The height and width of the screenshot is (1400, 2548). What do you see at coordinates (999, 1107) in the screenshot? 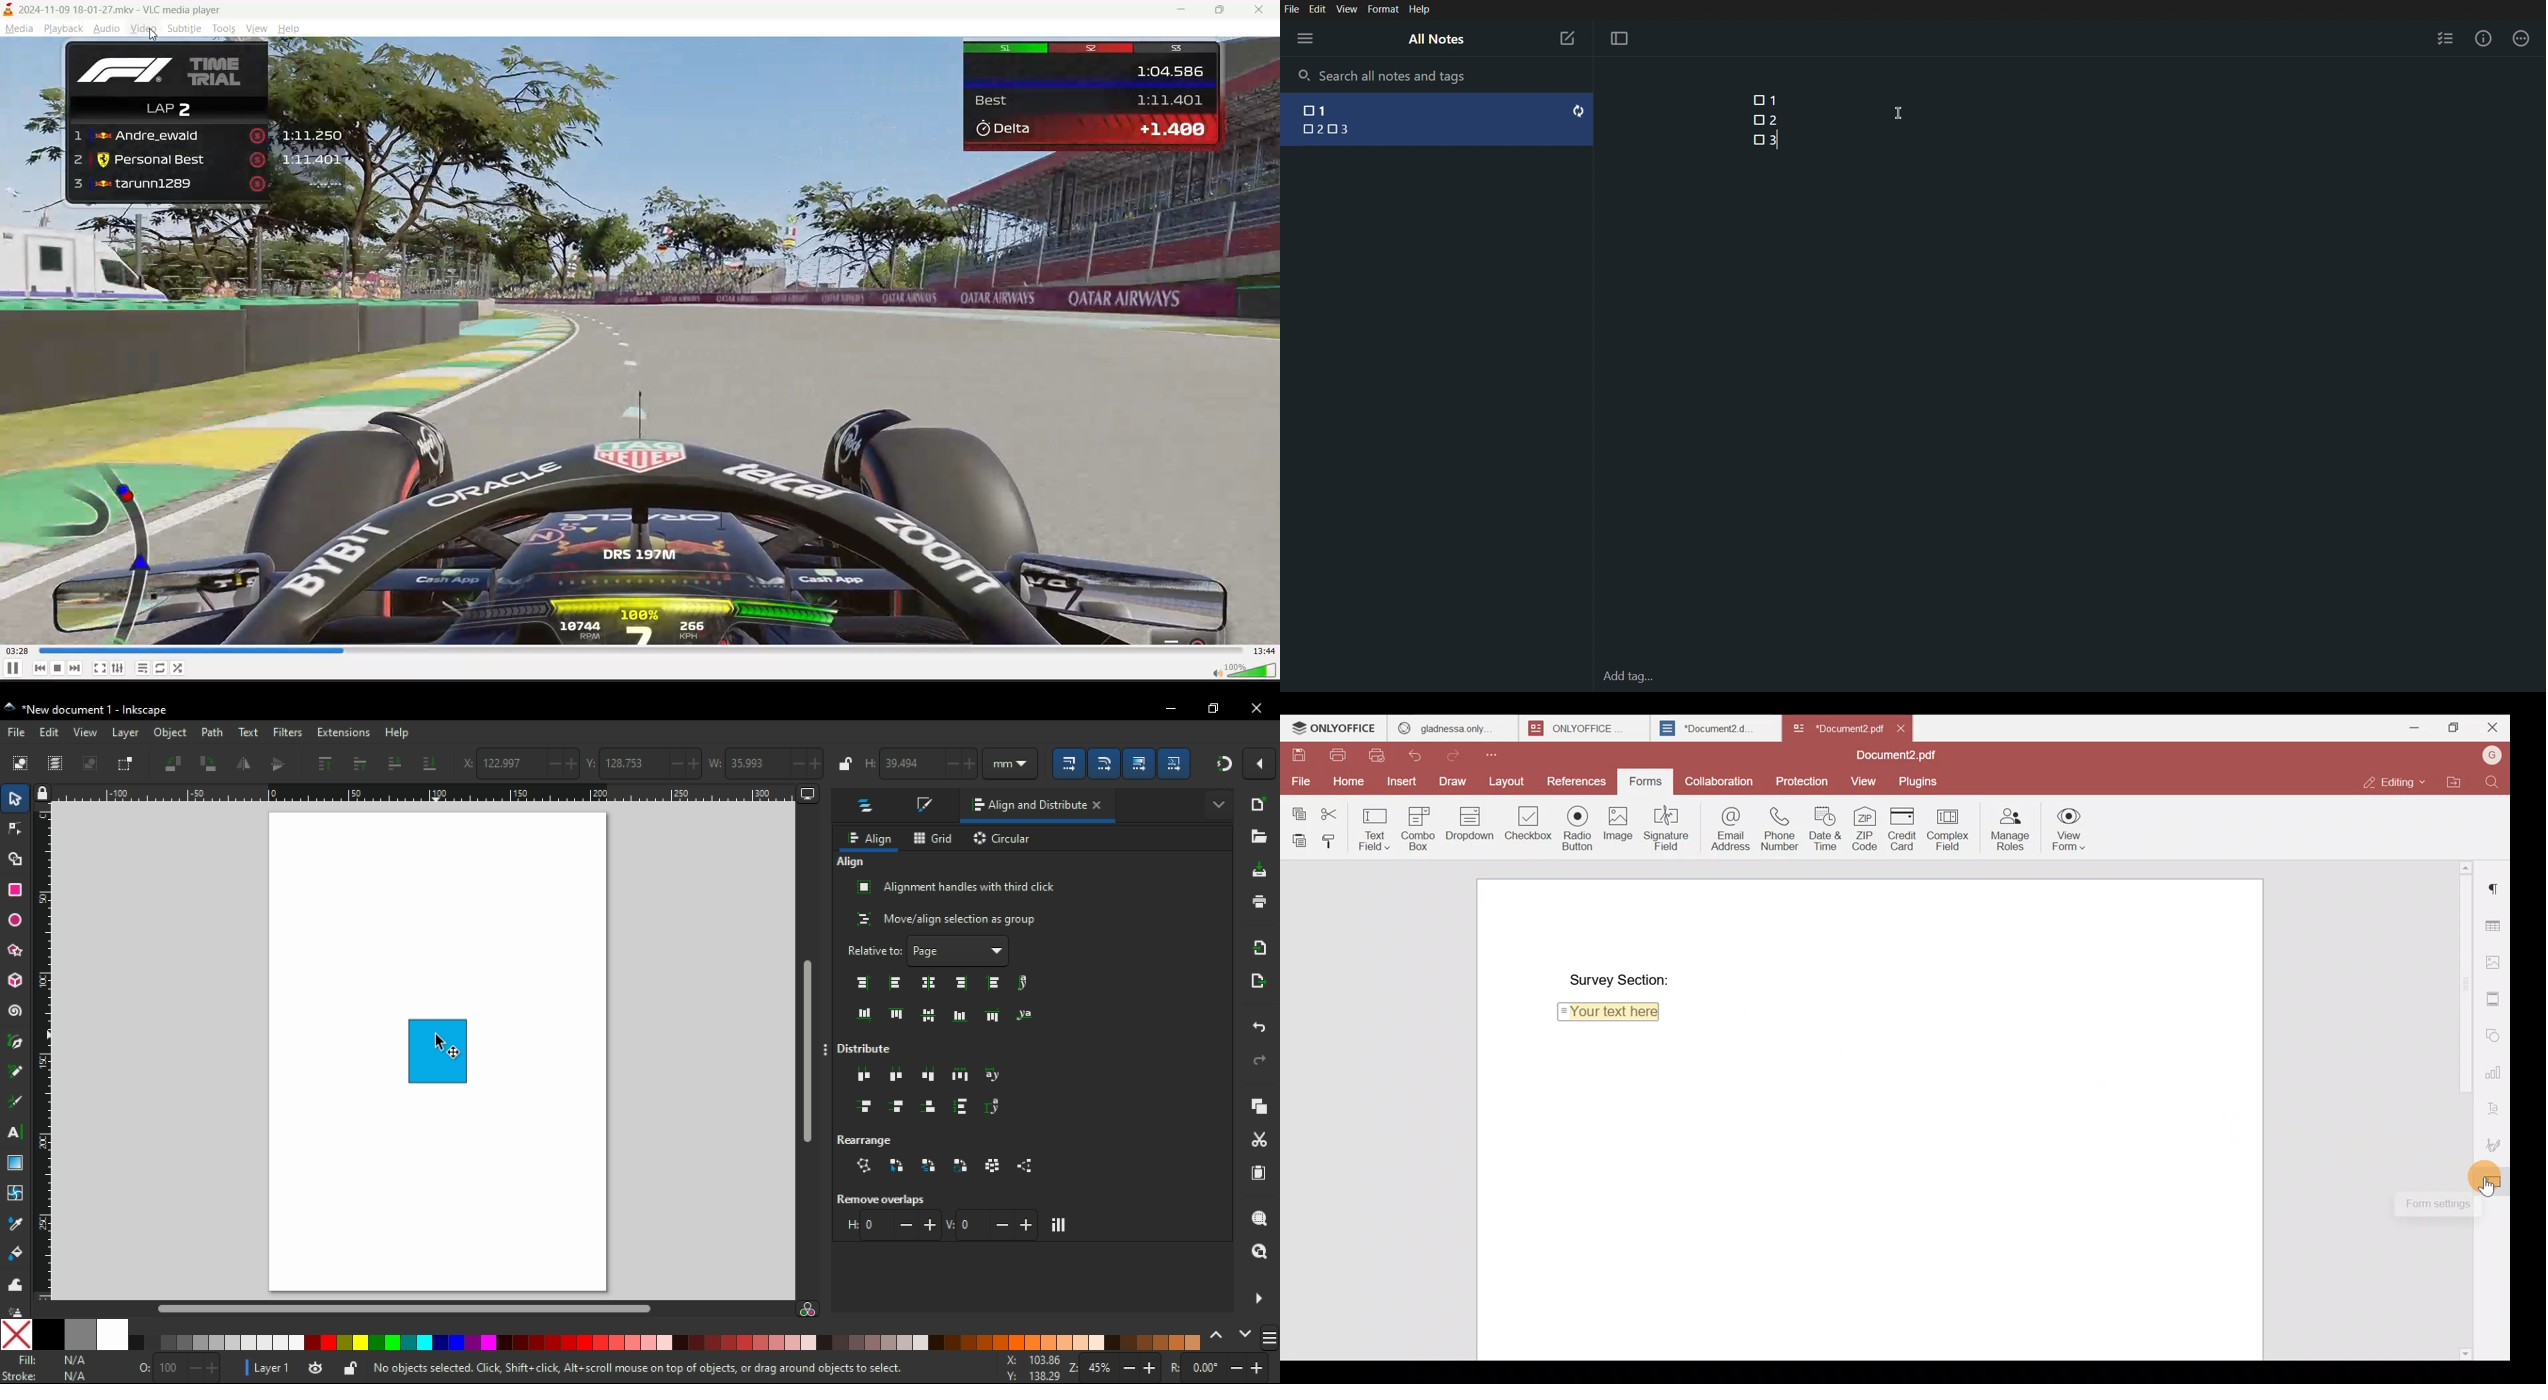
I see `distribute anchors vertically ` at bounding box center [999, 1107].